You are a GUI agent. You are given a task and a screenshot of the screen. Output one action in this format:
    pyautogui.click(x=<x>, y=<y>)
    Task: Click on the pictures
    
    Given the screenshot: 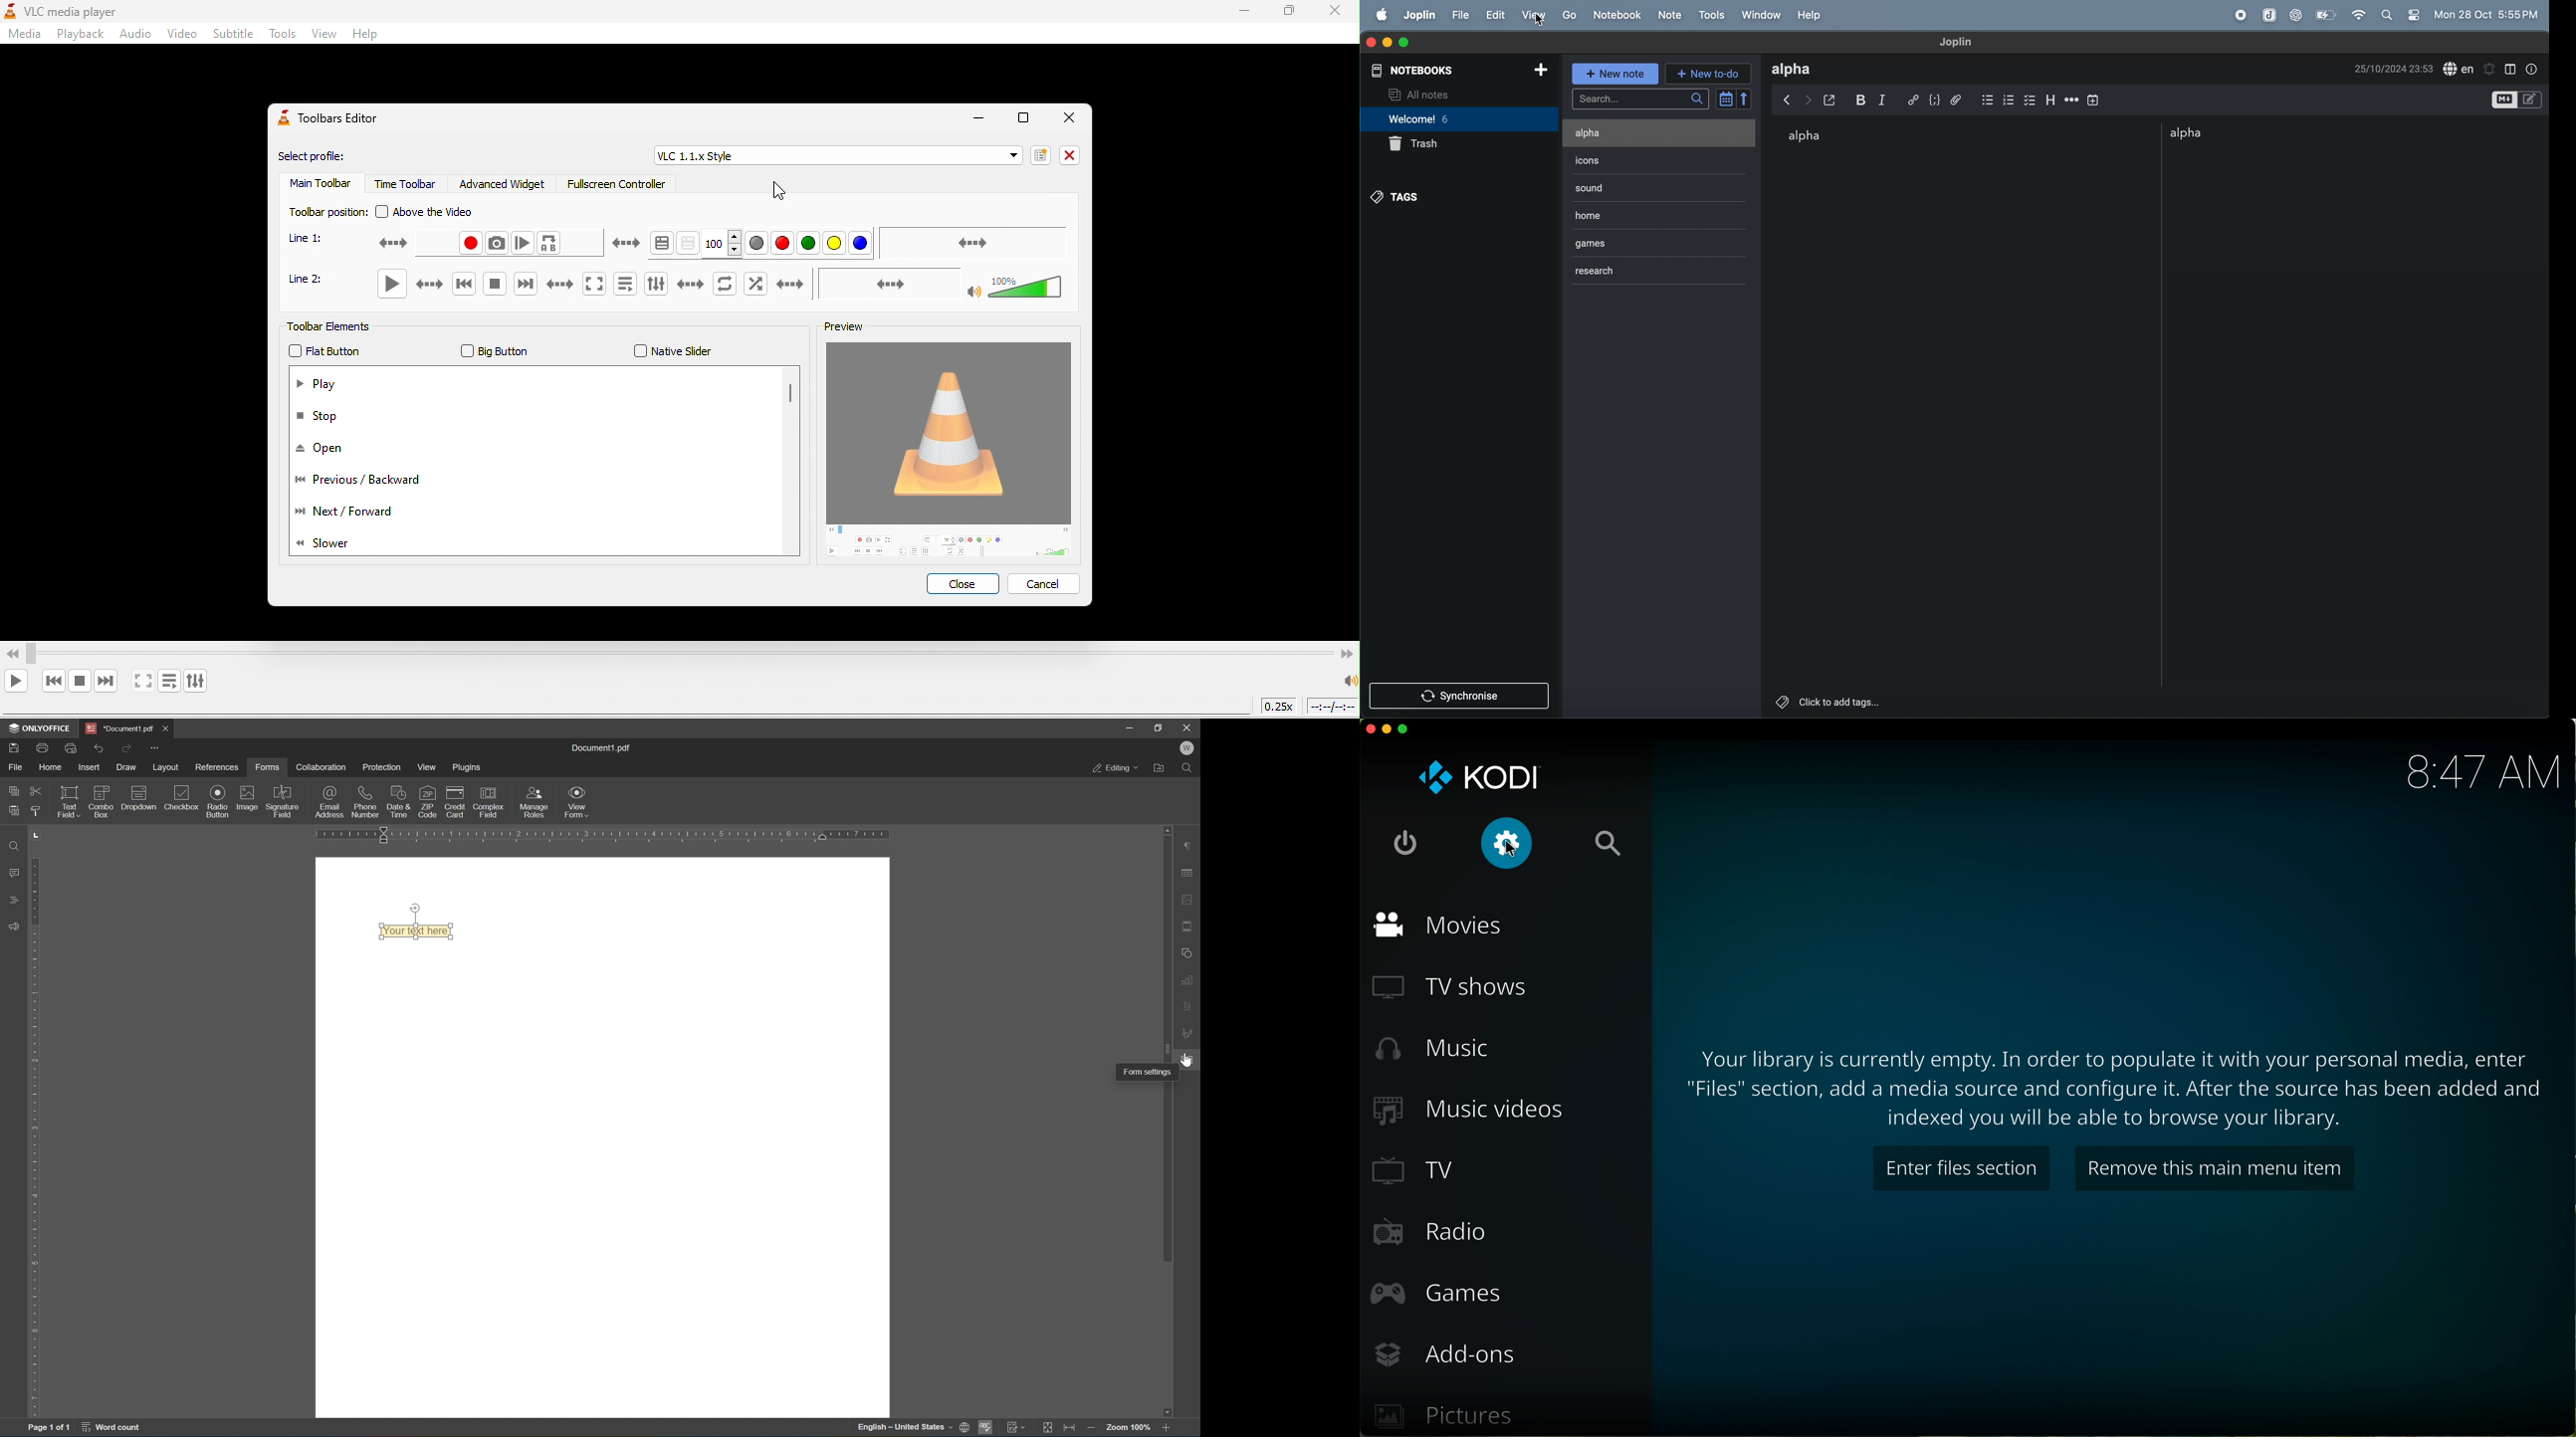 What is the action you would take?
    pyautogui.click(x=1446, y=1418)
    